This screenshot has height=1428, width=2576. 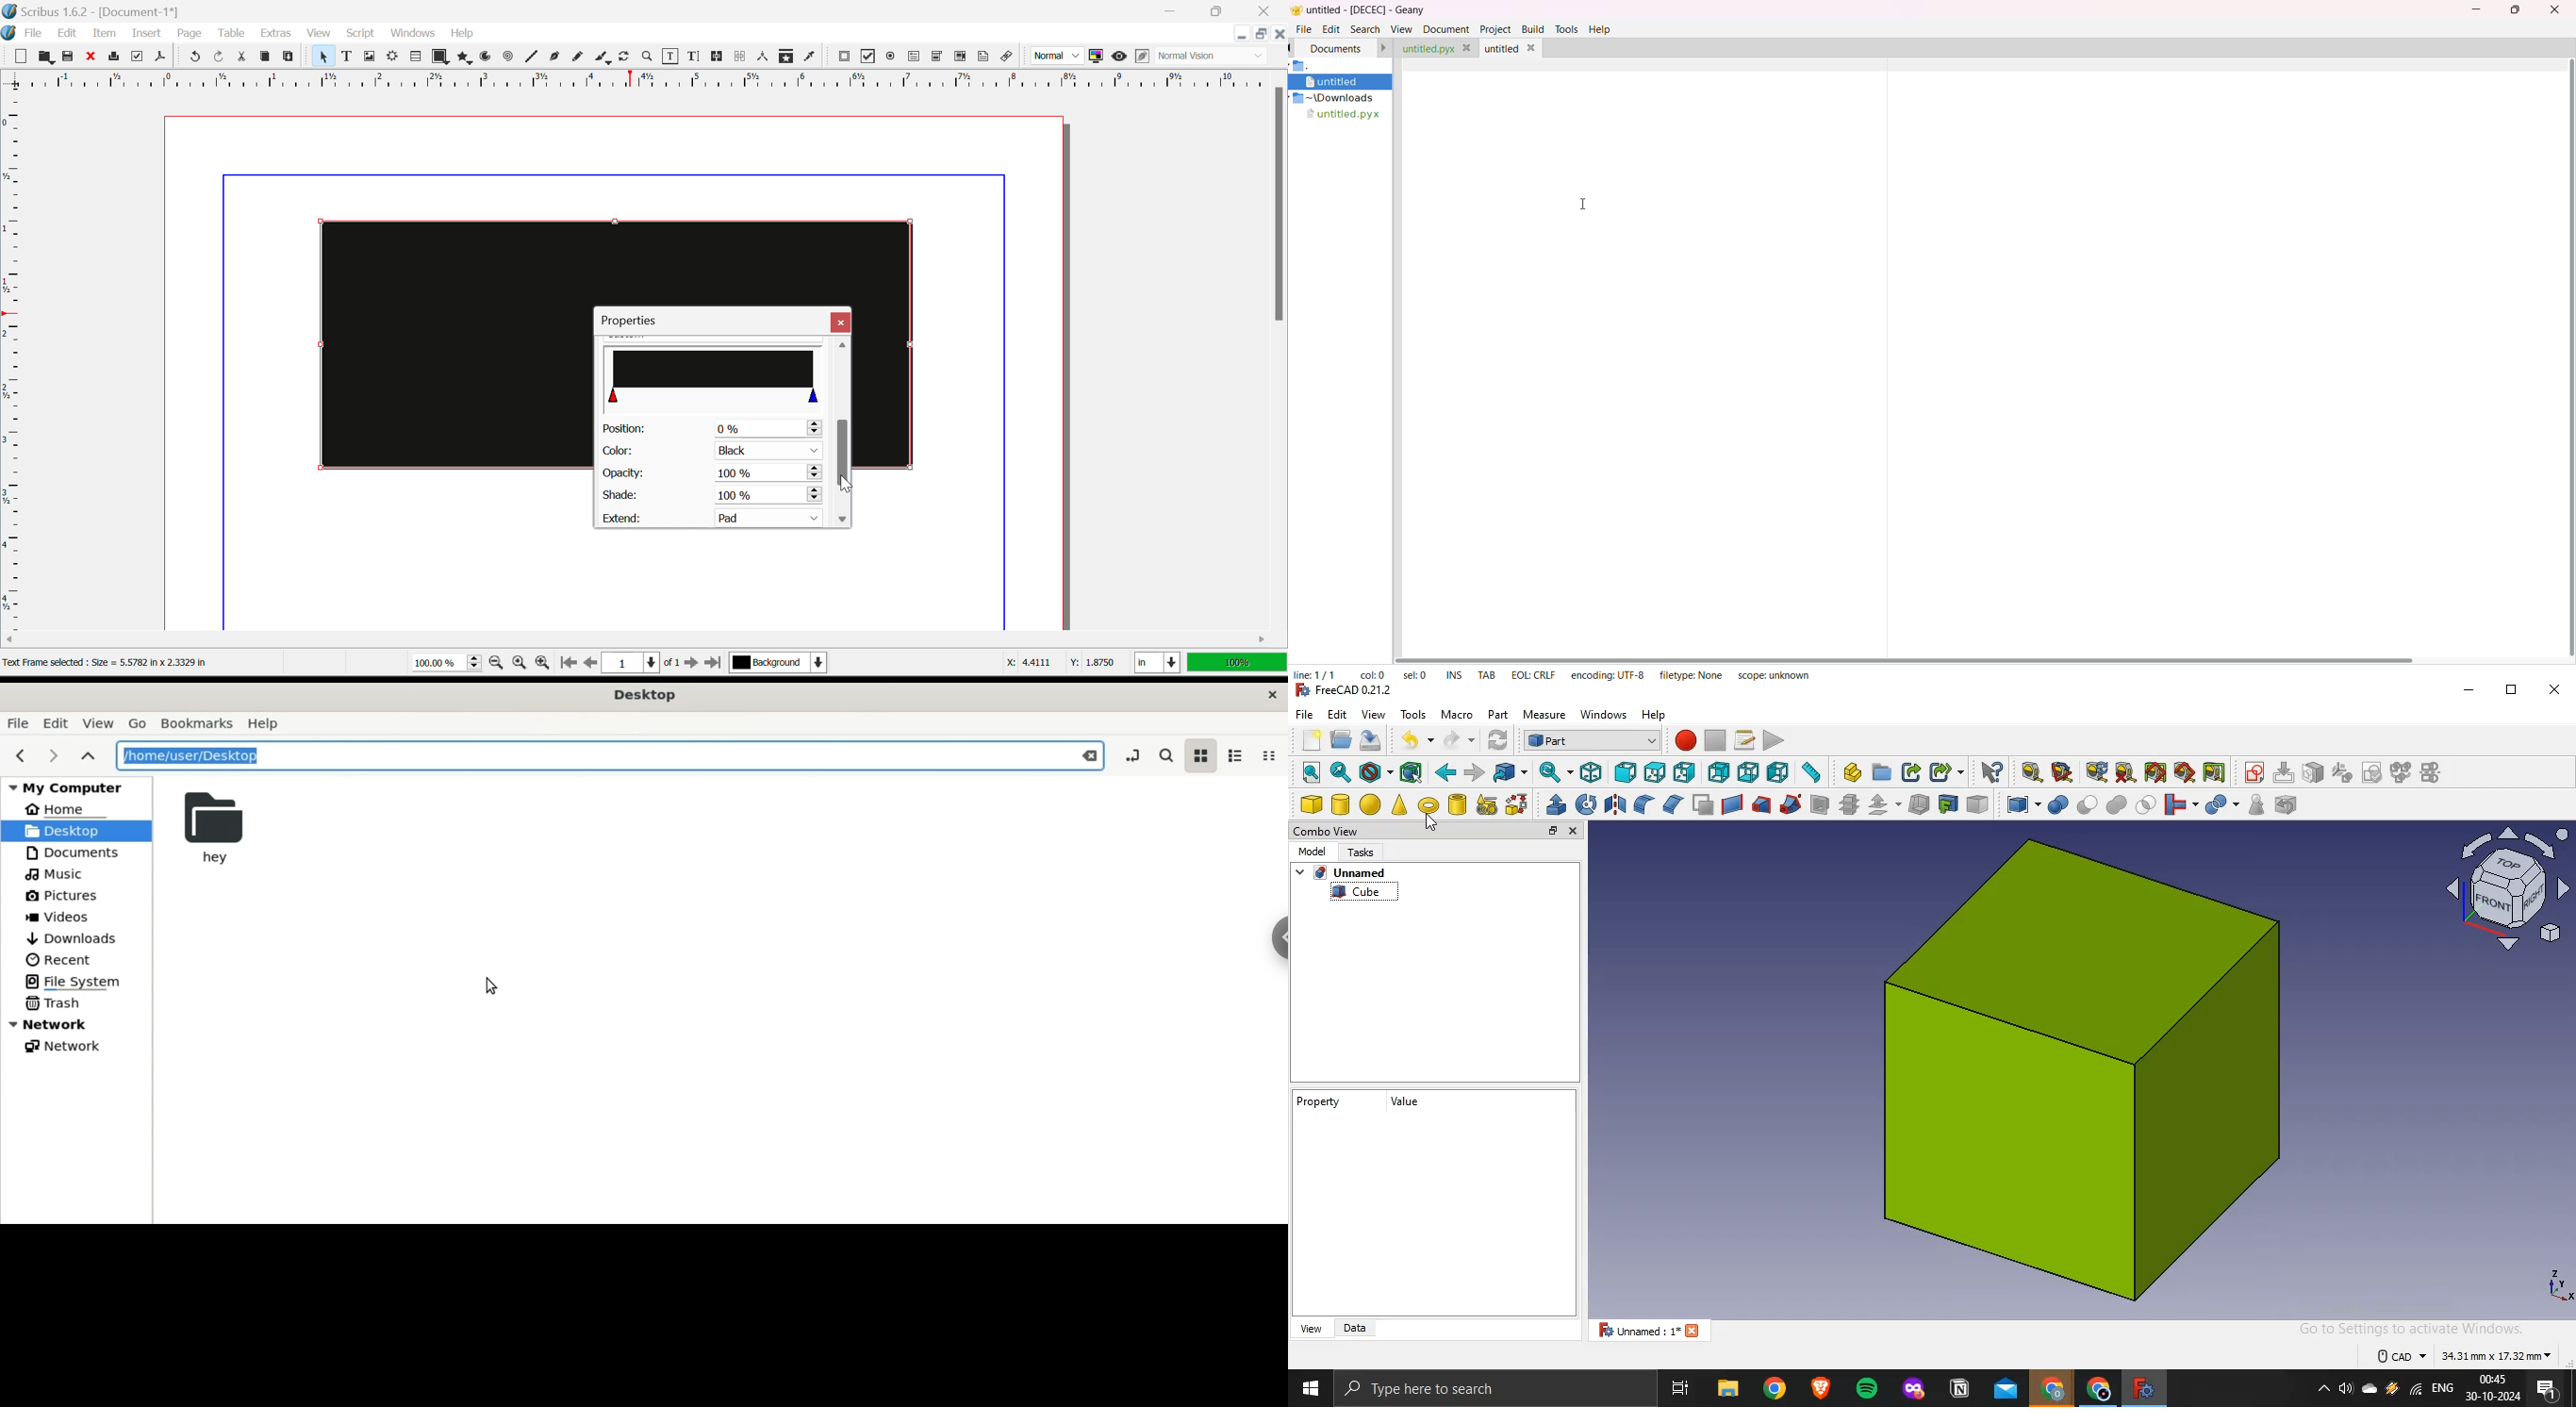 What do you see at coordinates (2507, 889) in the screenshot?
I see `axis icon` at bounding box center [2507, 889].